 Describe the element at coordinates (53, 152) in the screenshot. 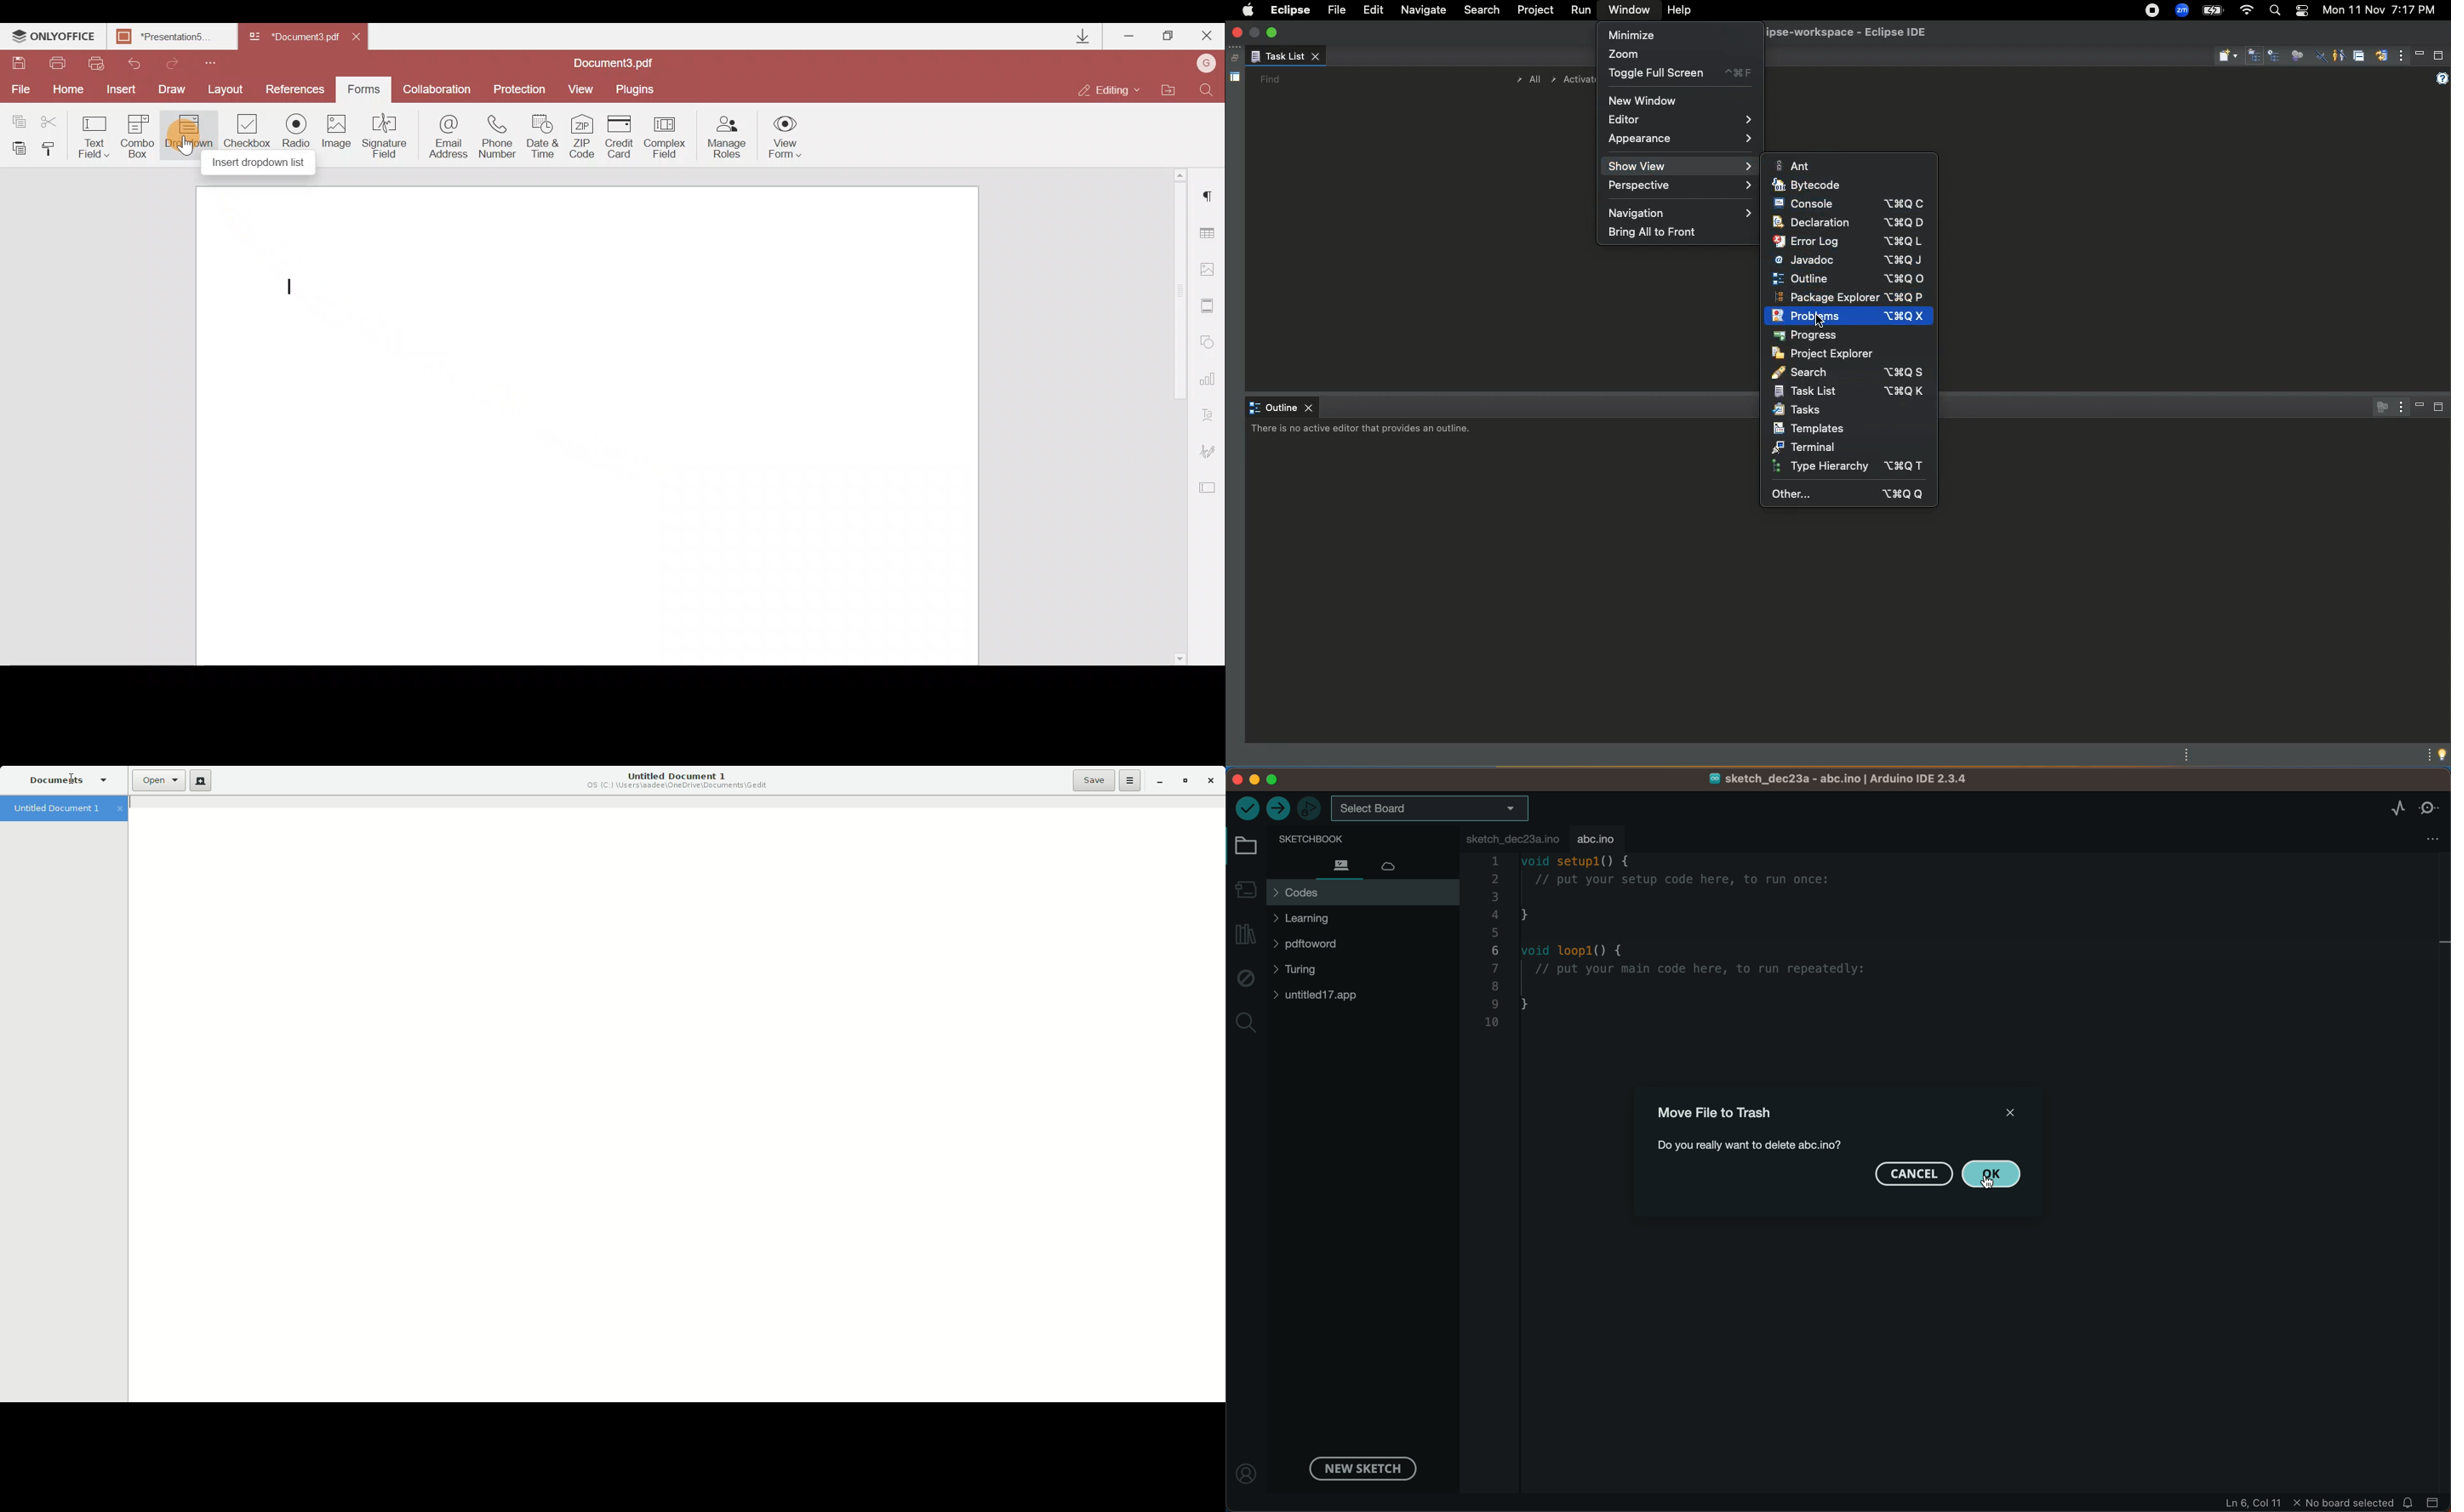

I see `Copy style` at that location.